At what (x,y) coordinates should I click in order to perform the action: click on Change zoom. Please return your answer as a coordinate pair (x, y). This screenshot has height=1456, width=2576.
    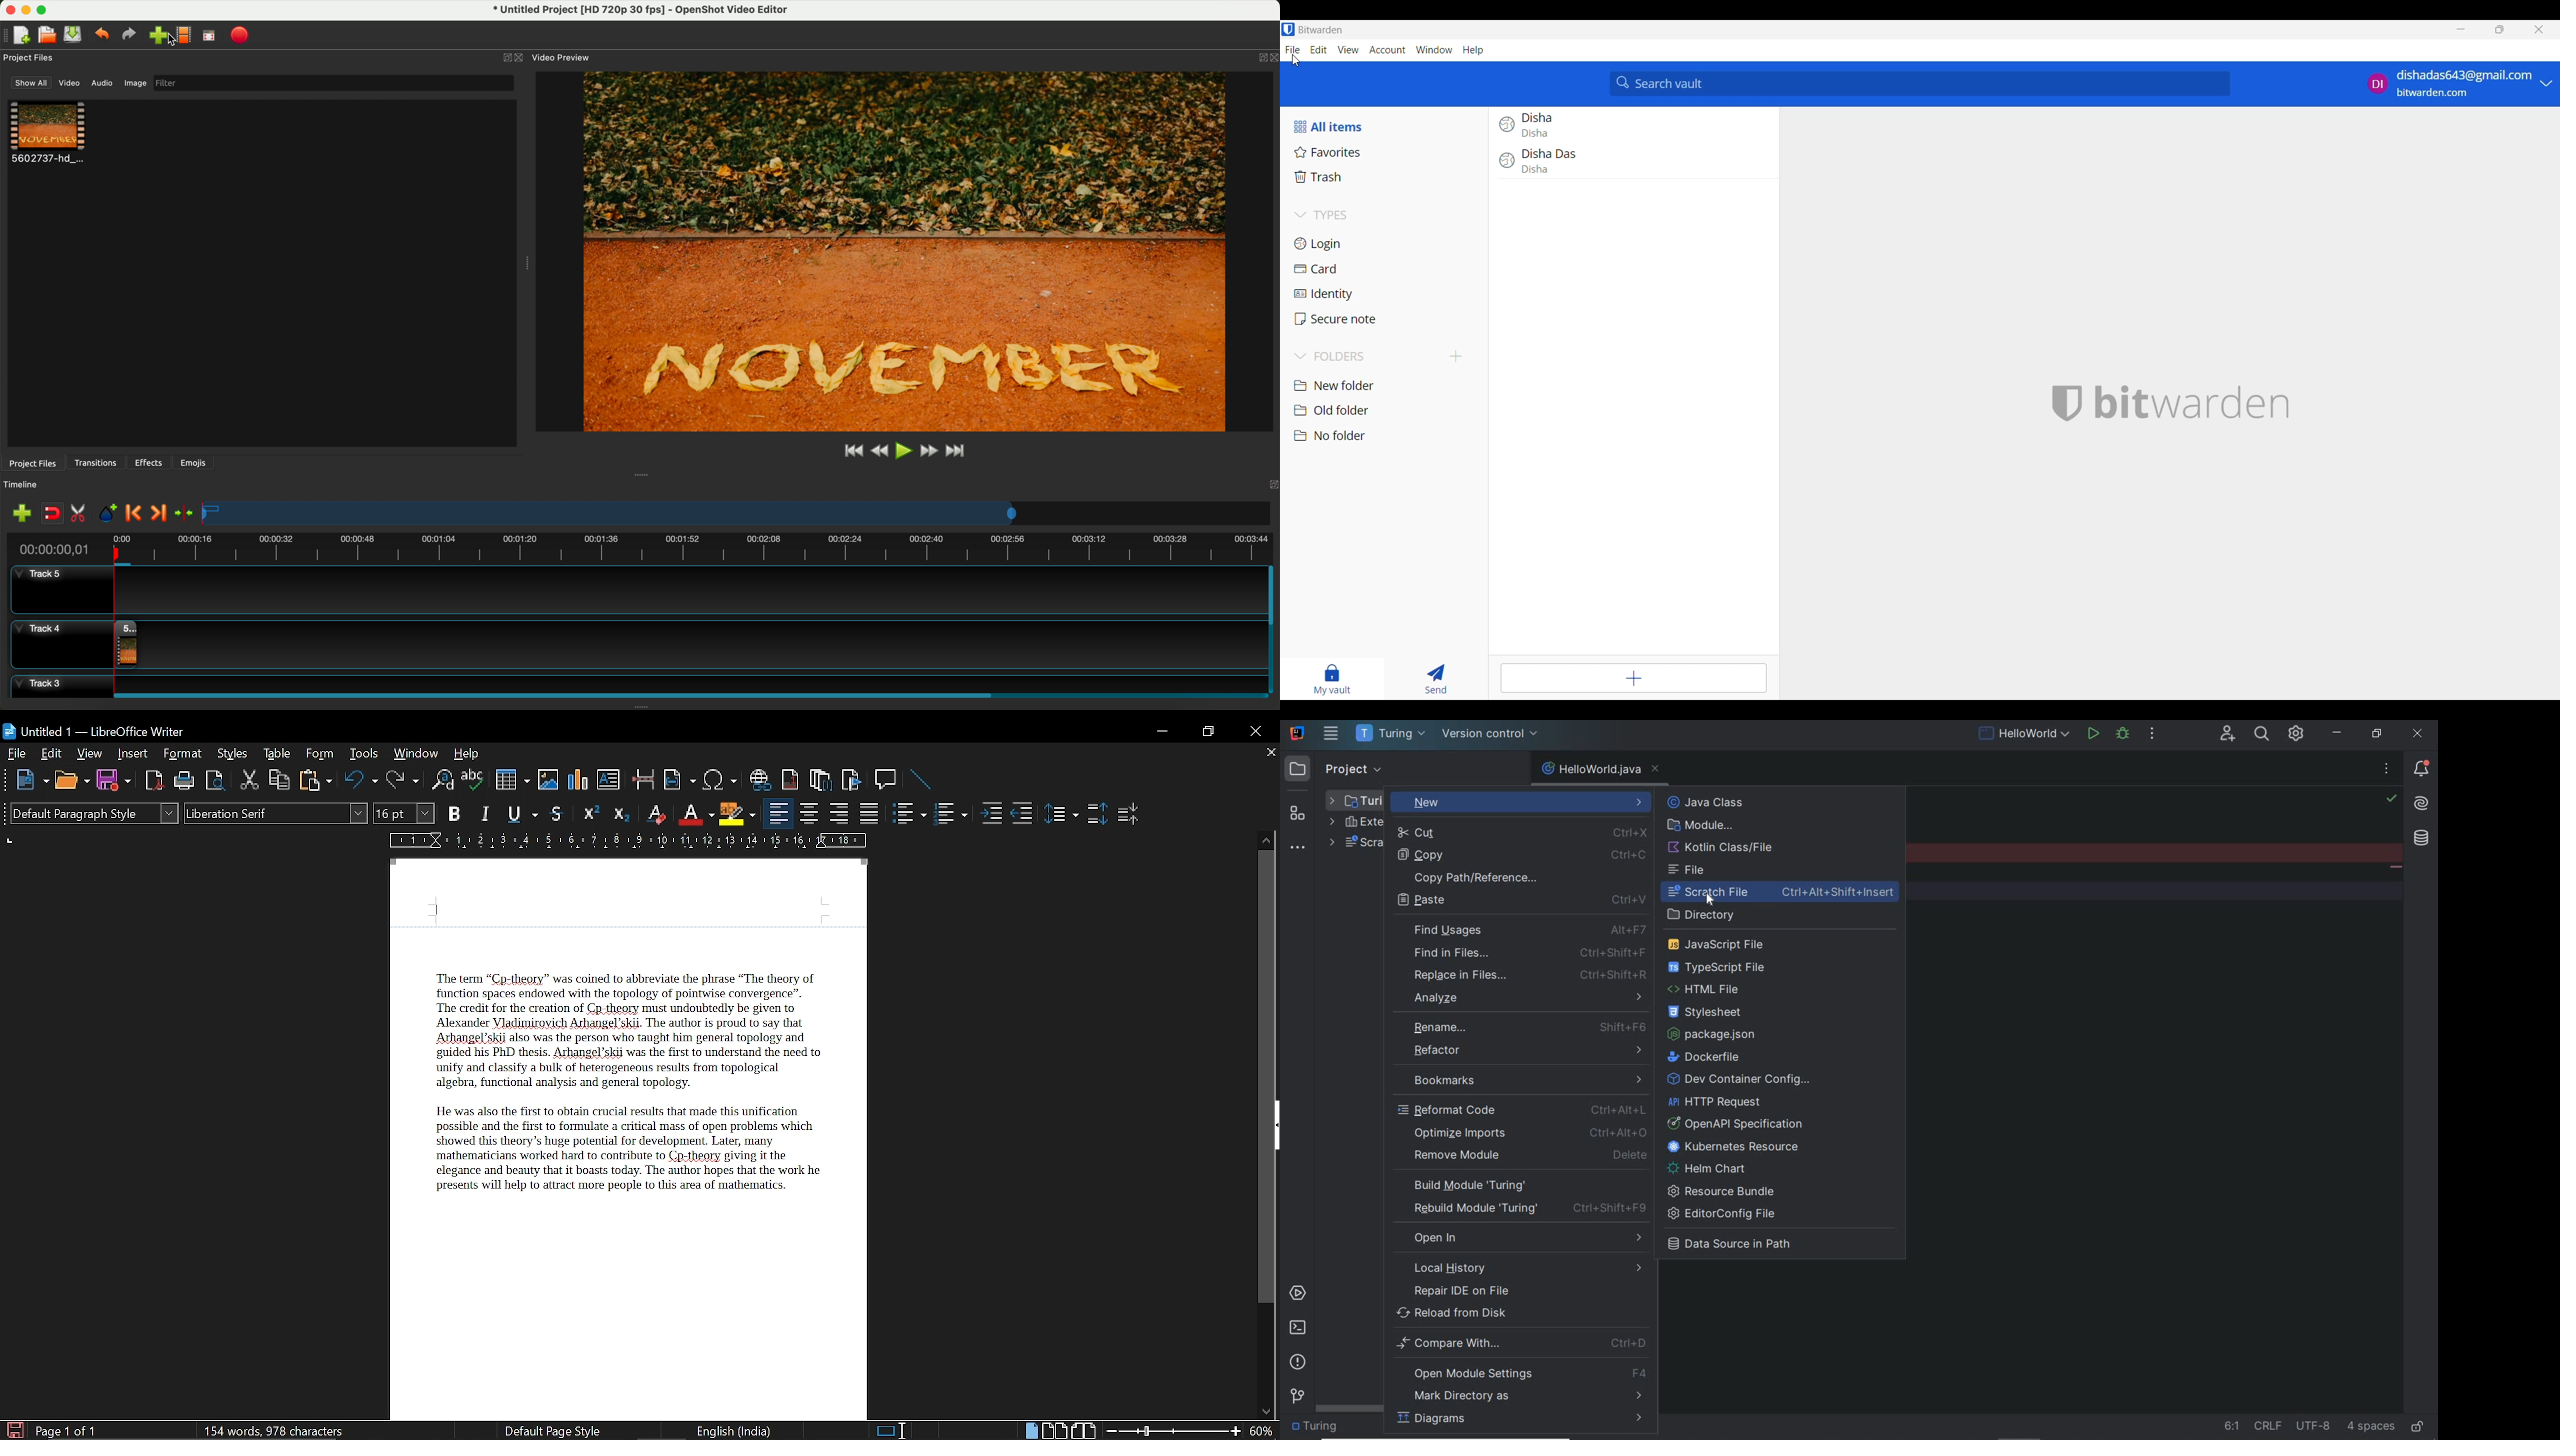
    Looking at the image, I should click on (1174, 1431).